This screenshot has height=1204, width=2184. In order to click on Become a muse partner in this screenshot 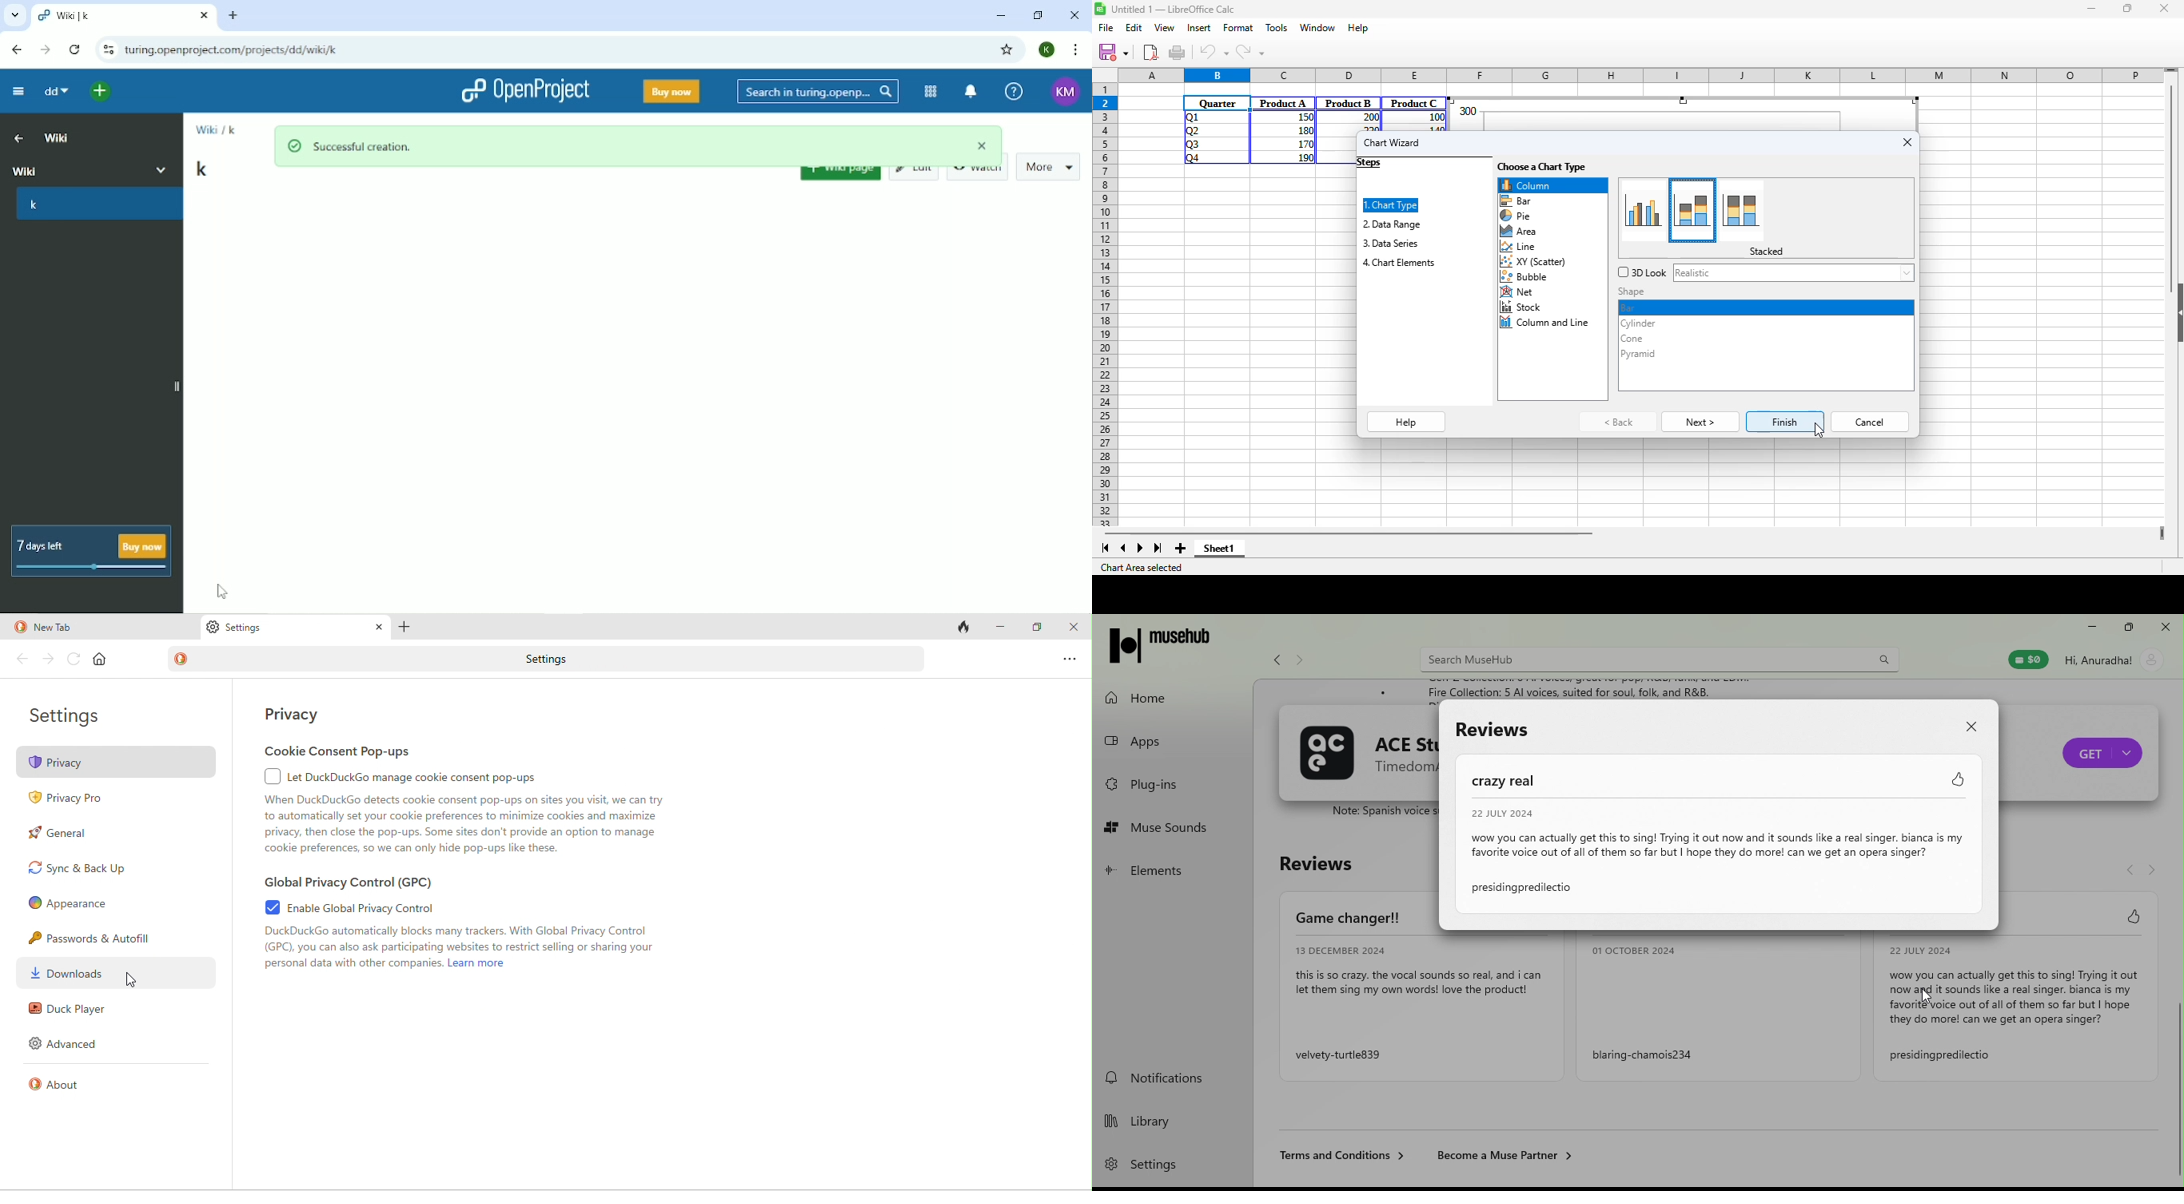, I will do `click(1508, 1158)`.